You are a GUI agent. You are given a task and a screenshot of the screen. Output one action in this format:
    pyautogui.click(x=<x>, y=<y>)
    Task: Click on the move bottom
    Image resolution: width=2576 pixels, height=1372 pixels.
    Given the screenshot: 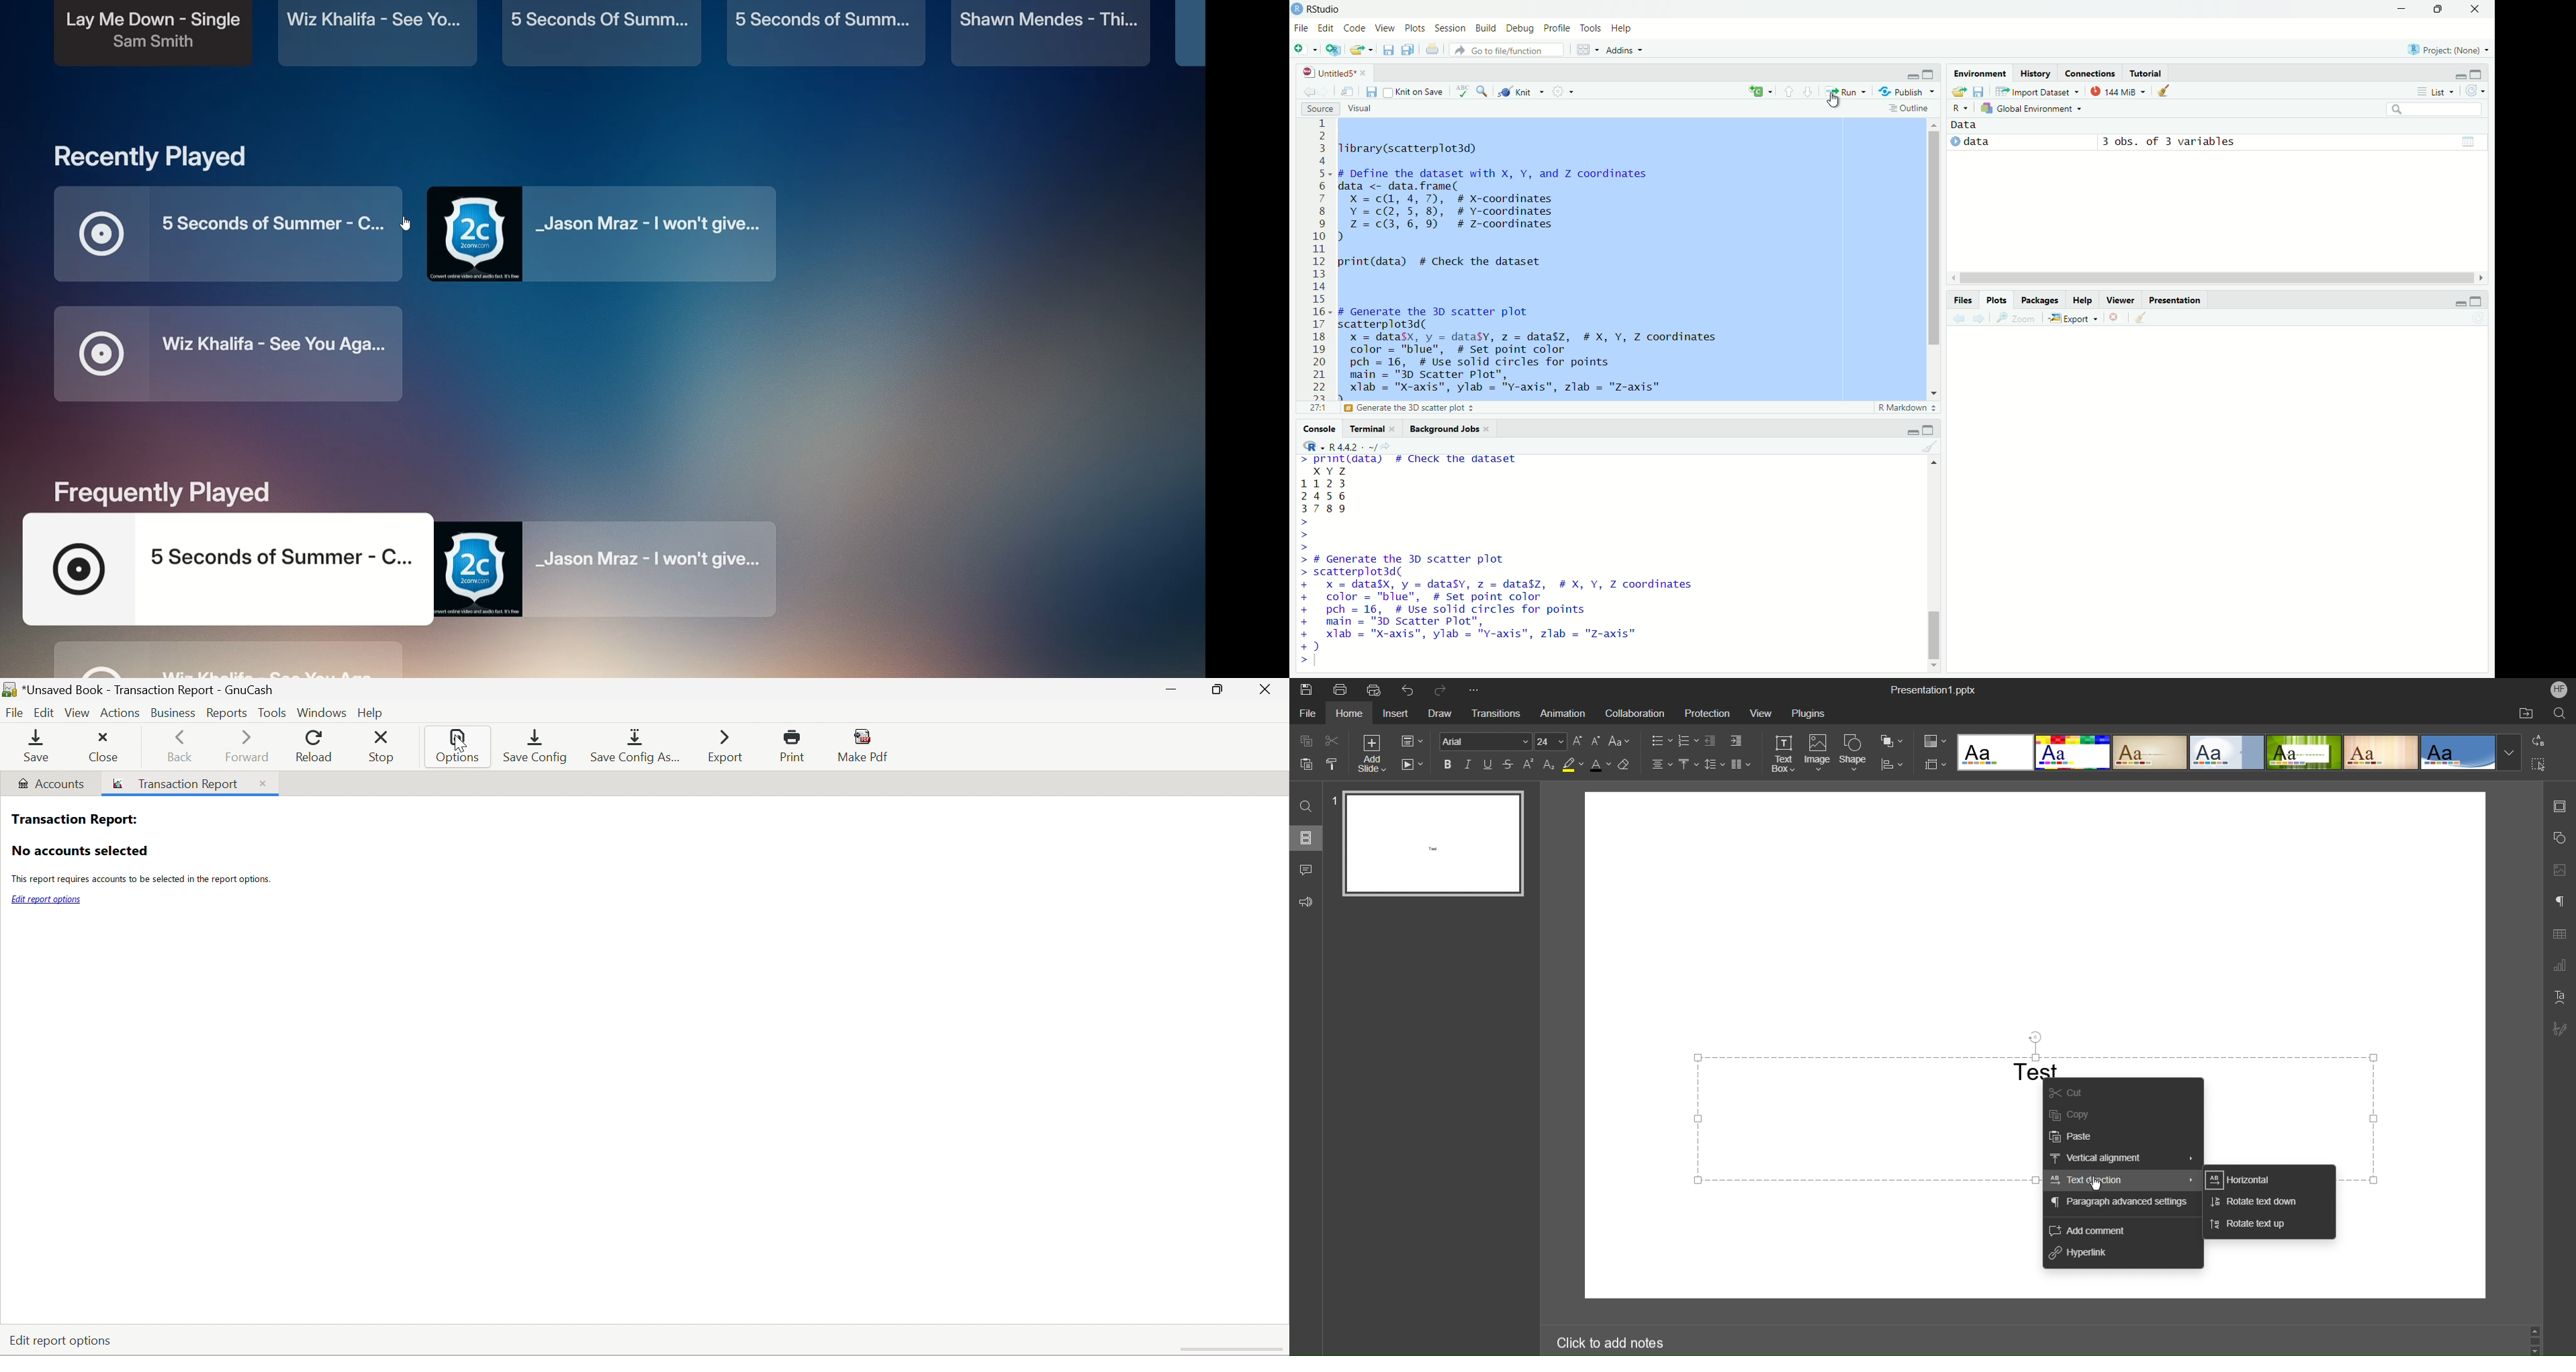 What is the action you would take?
    pyautogui.click(x=1934, y=665)
    